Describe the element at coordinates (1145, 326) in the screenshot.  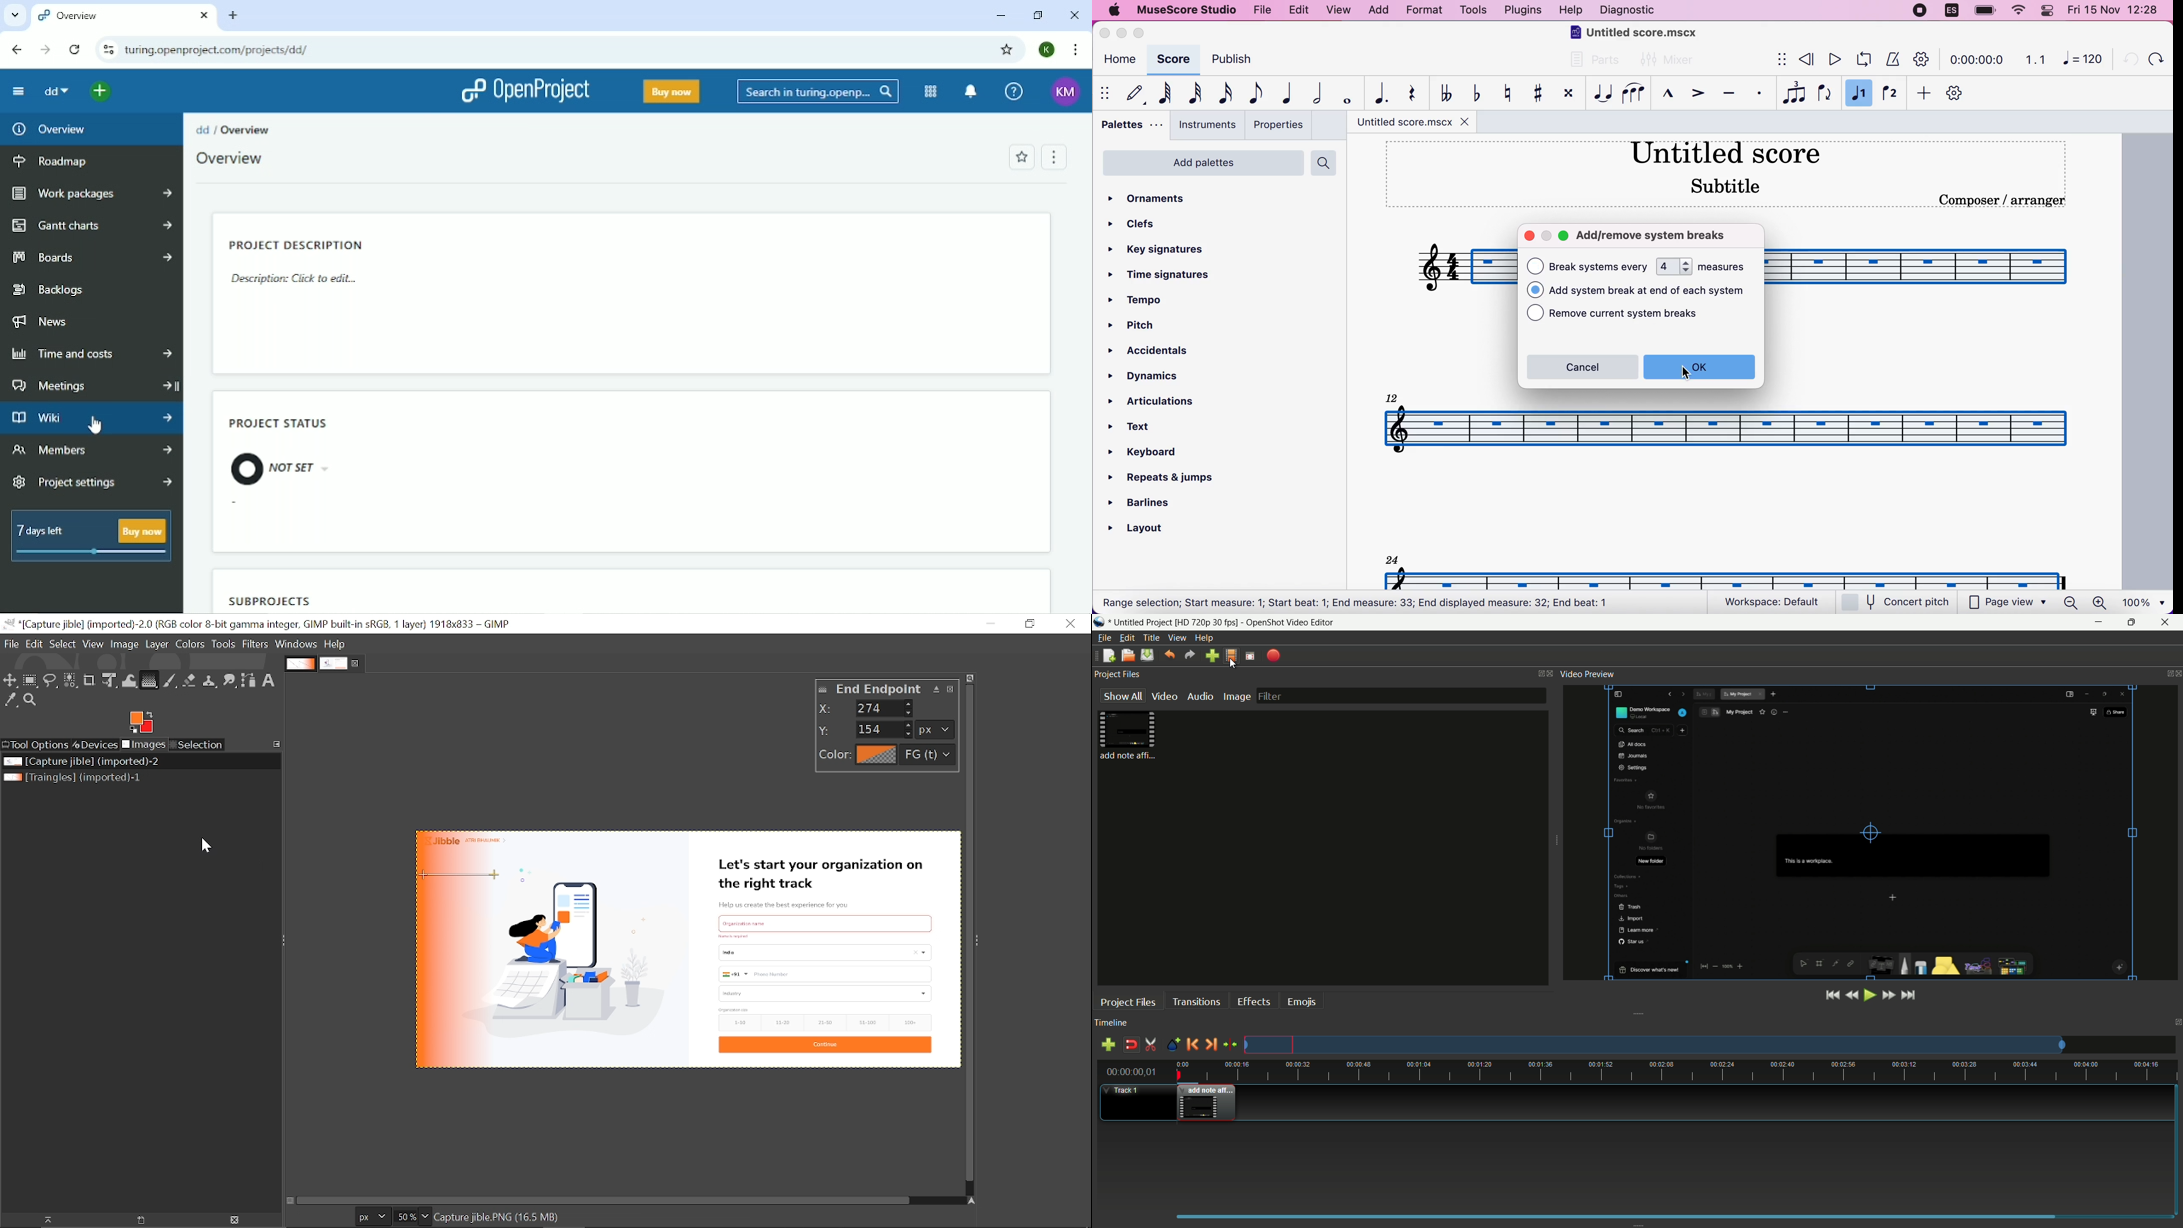
I see `pitch` at that location.